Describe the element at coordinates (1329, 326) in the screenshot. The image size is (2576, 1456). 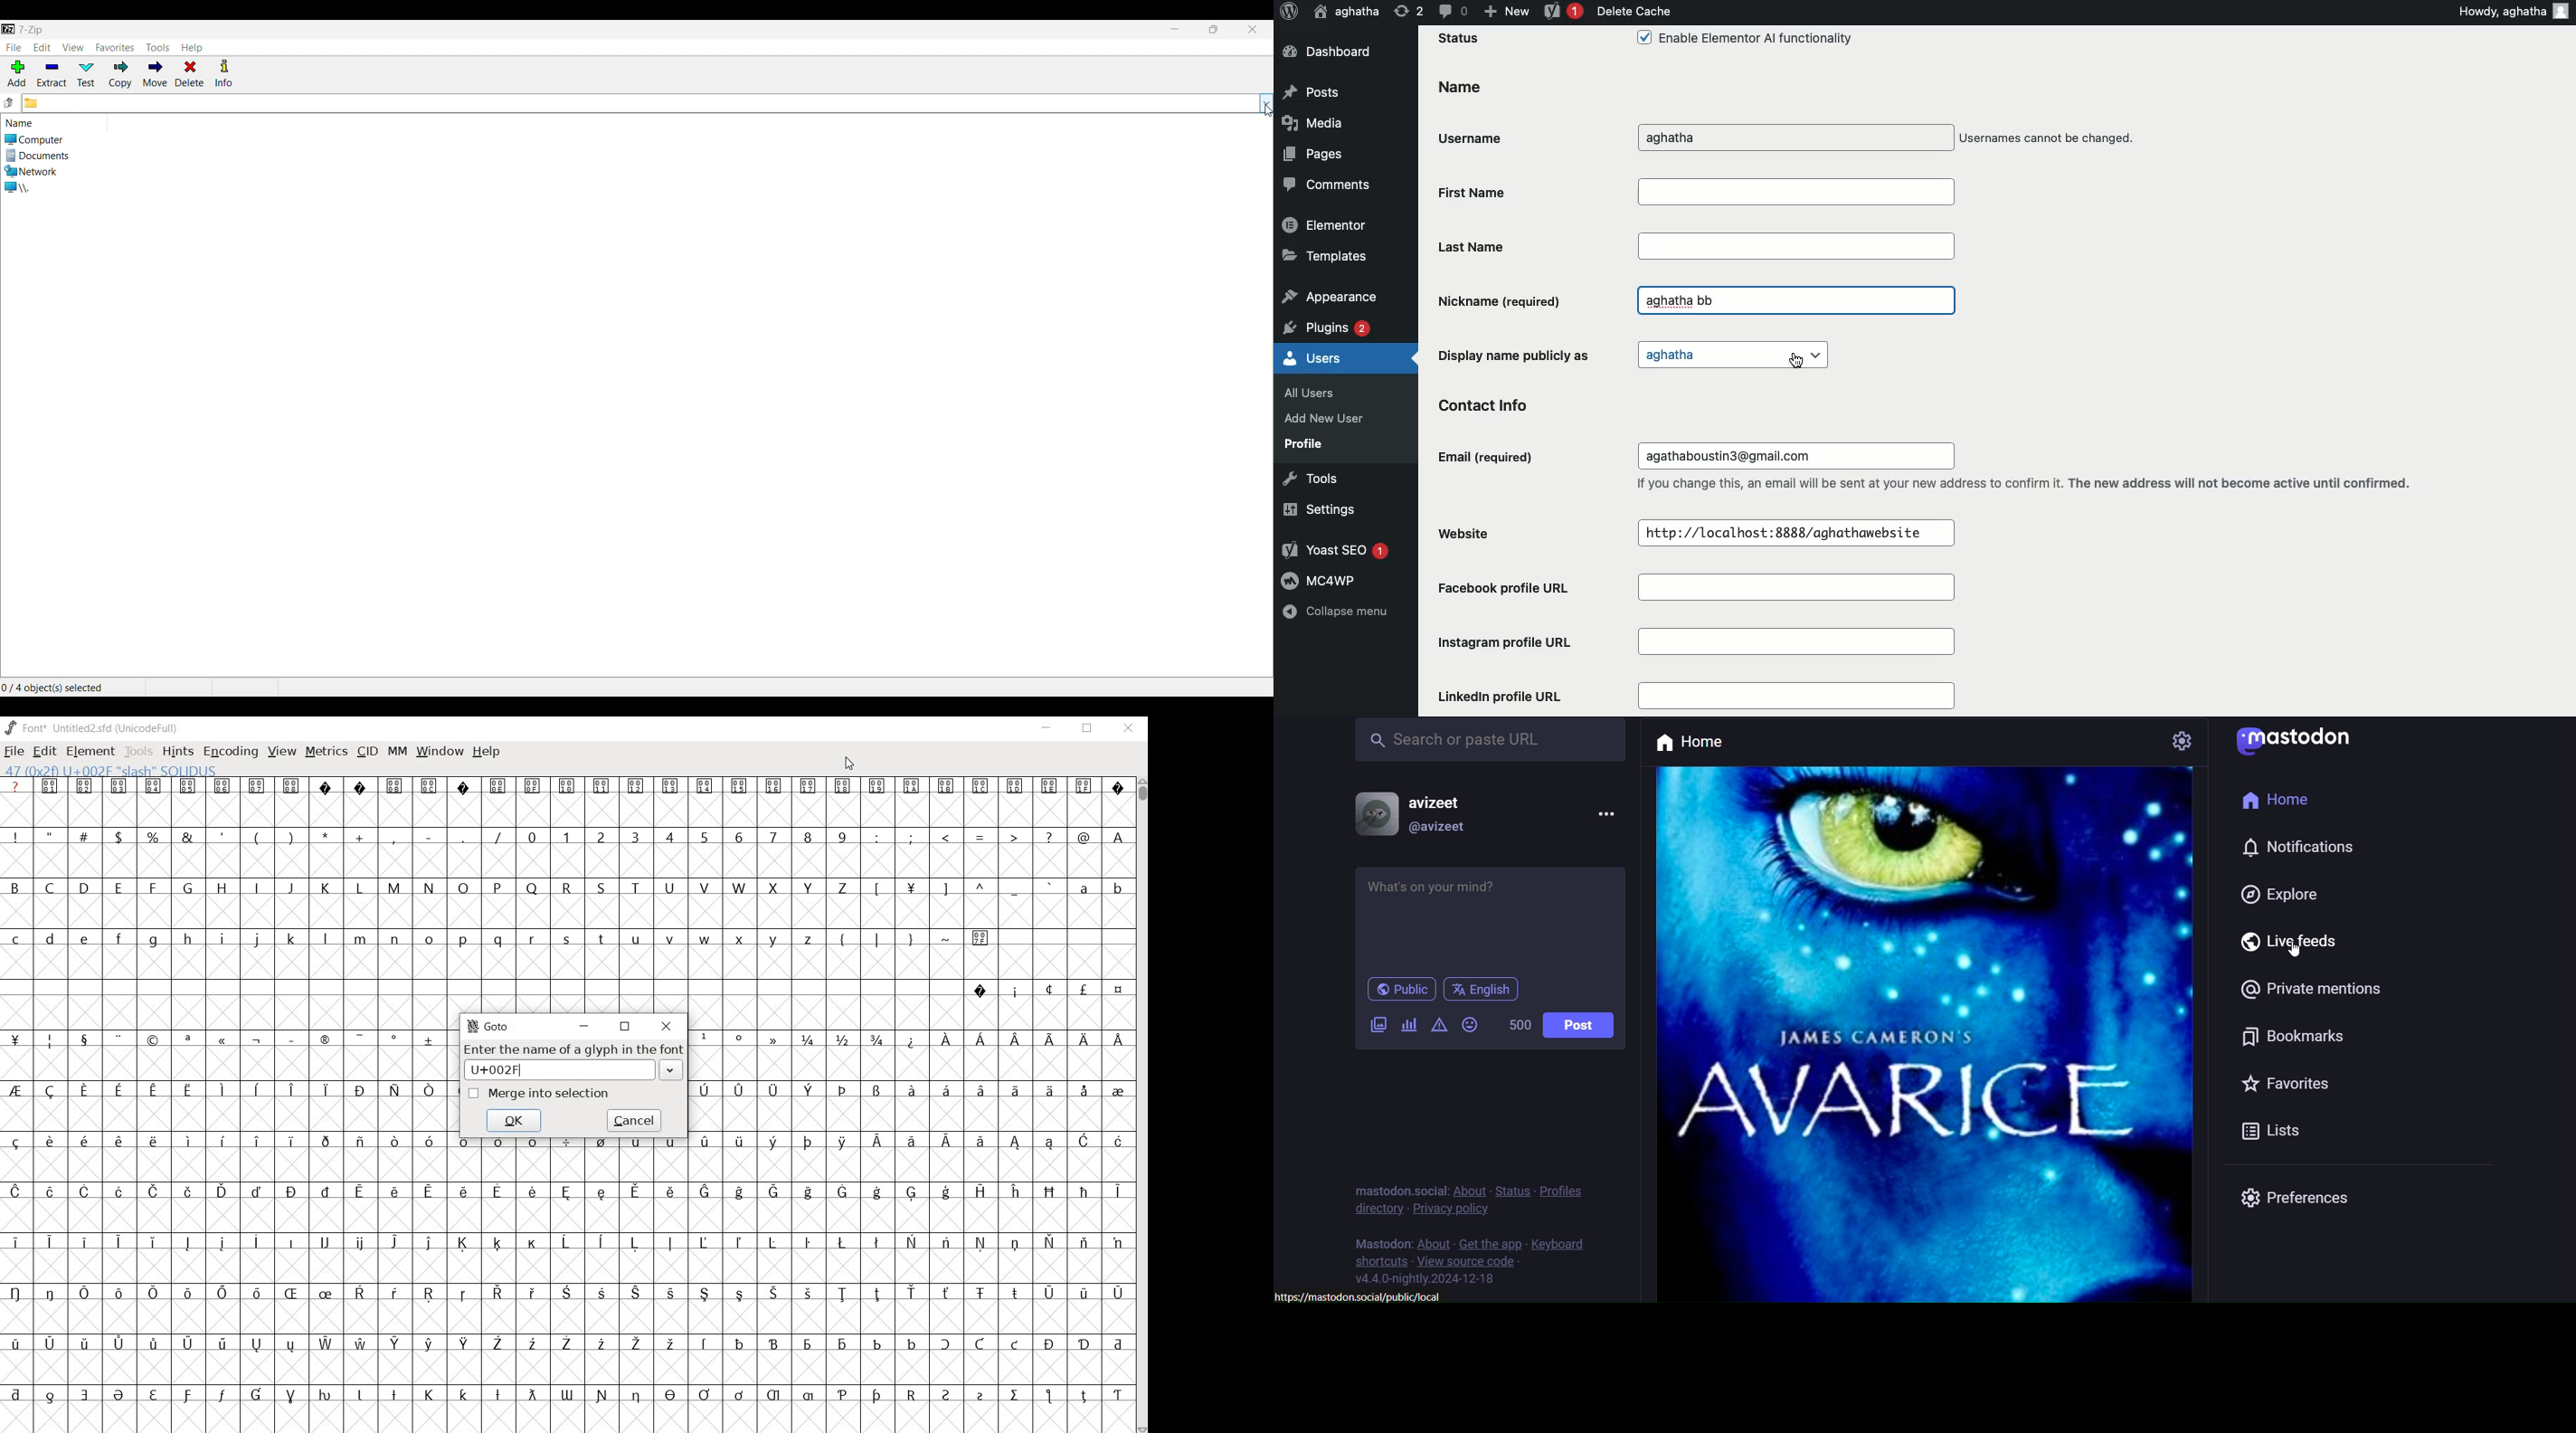
I see `Plugins` at that location.